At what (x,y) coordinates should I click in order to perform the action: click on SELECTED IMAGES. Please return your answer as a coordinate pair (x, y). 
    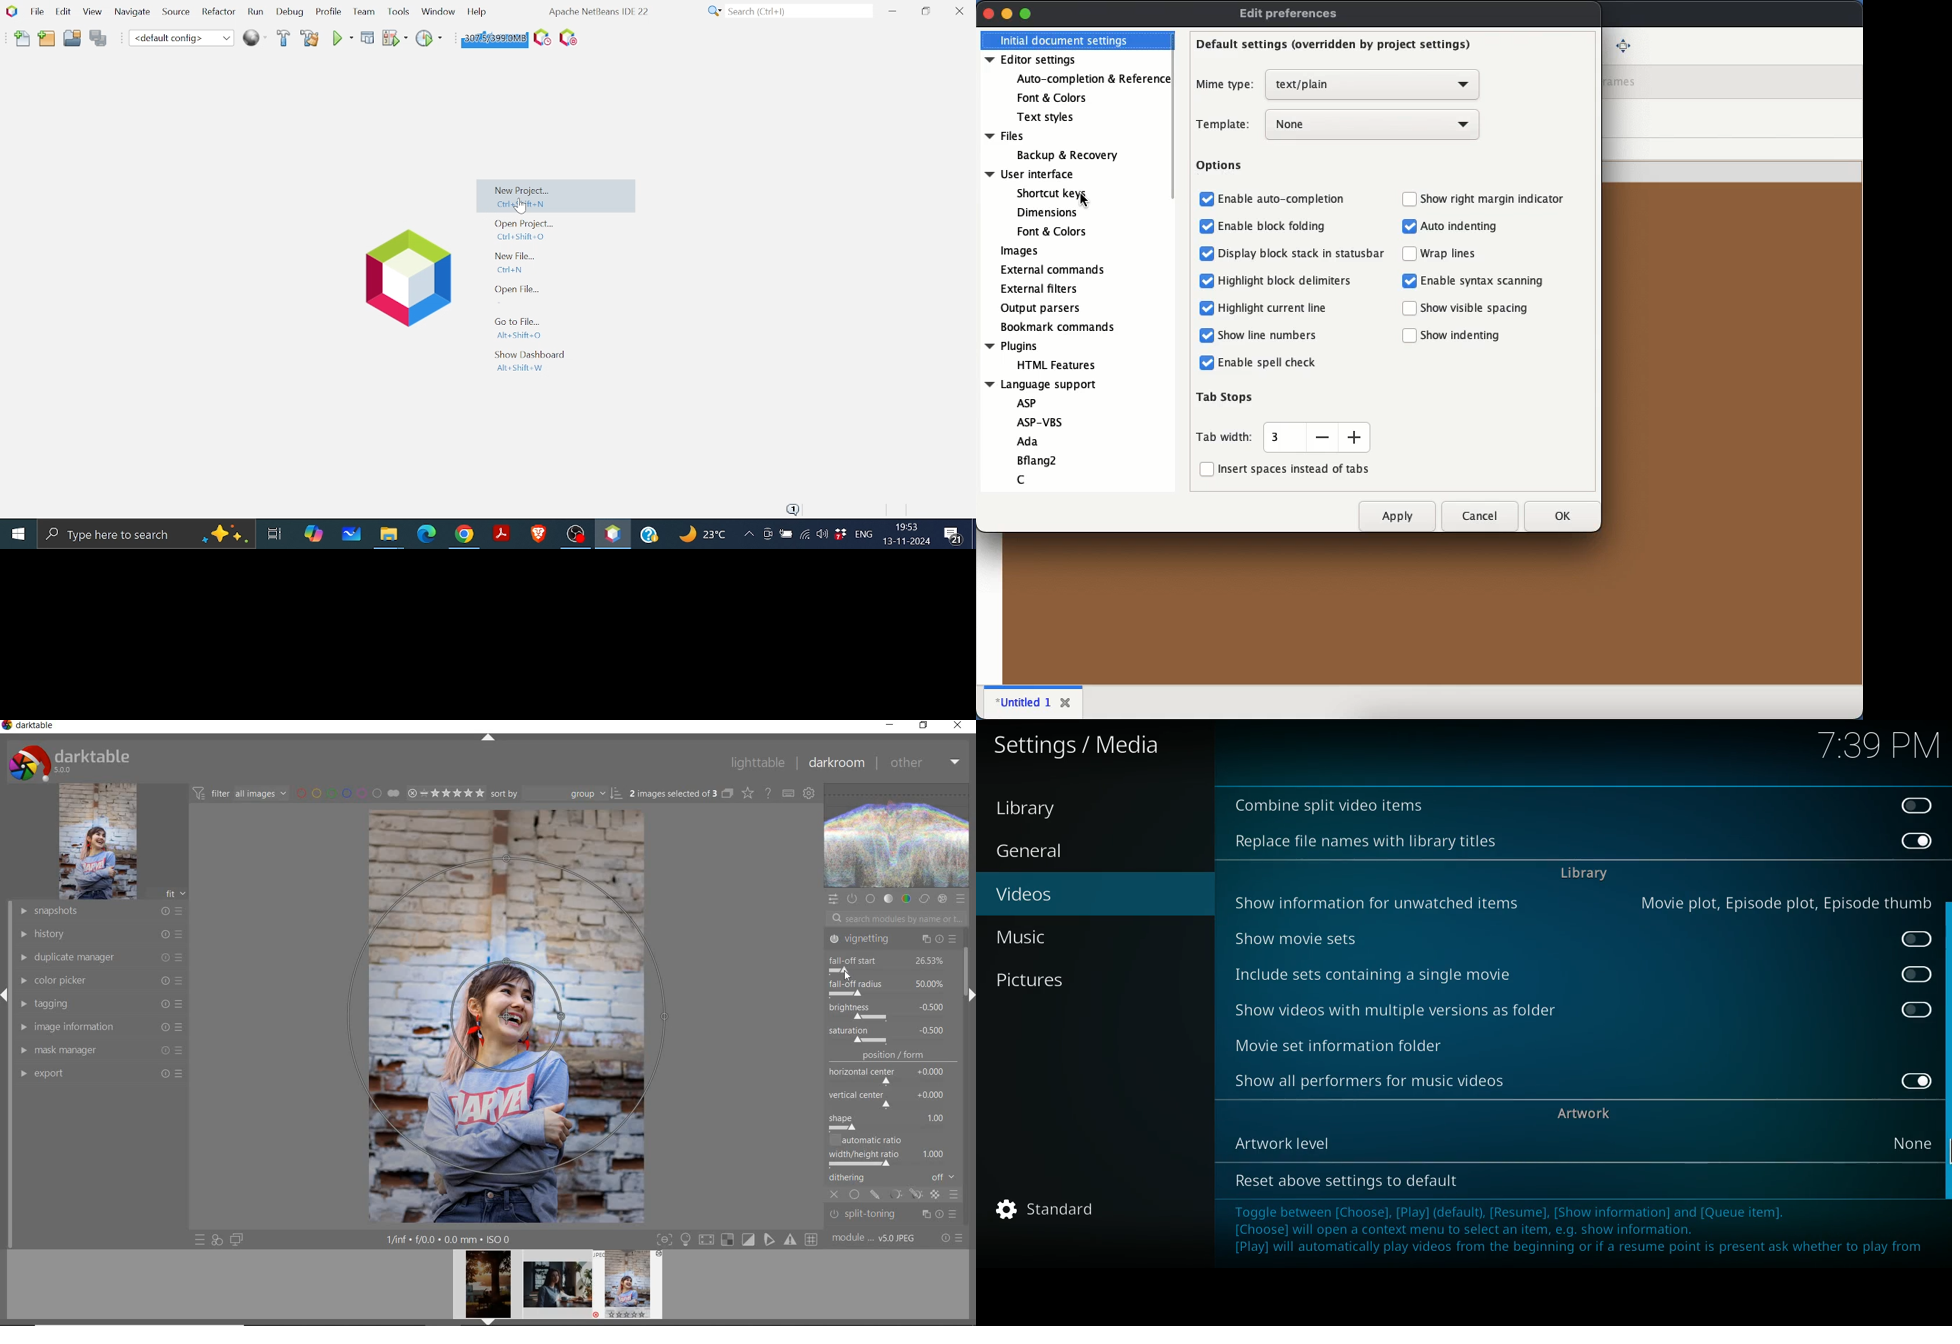
    Looking at the image, I should click on (673, 791).